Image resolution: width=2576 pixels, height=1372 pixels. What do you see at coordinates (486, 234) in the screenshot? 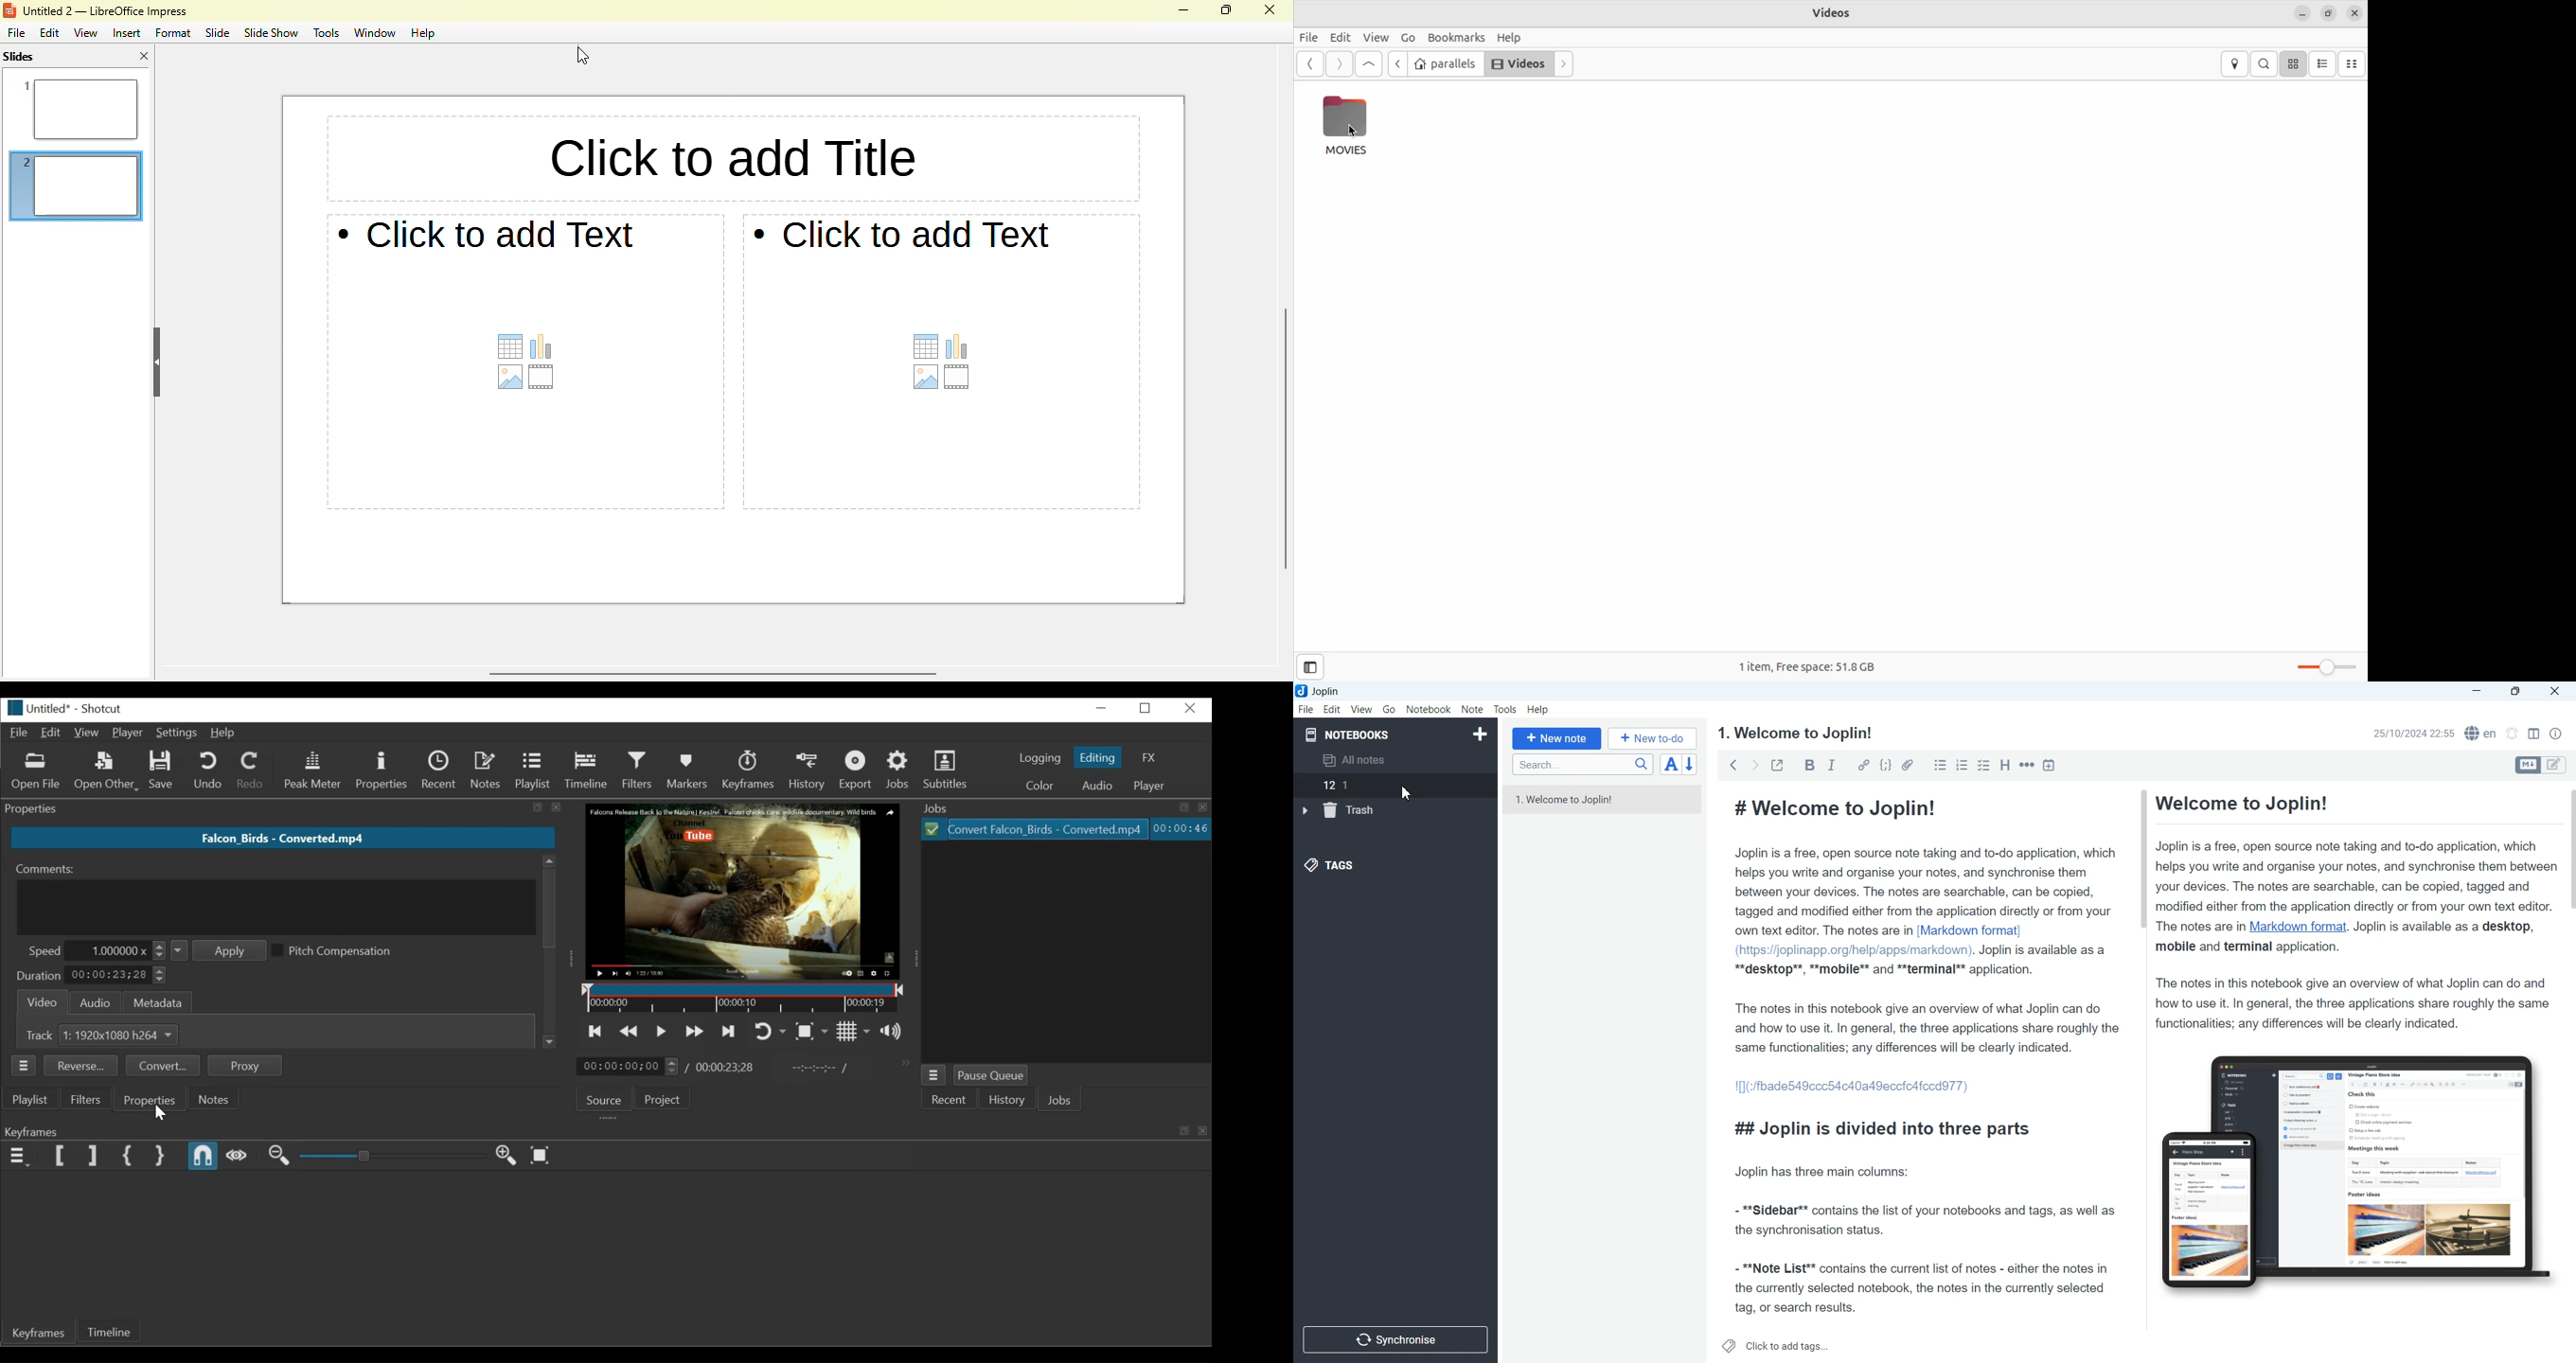
I see `text` at bounding box center [486, 234].